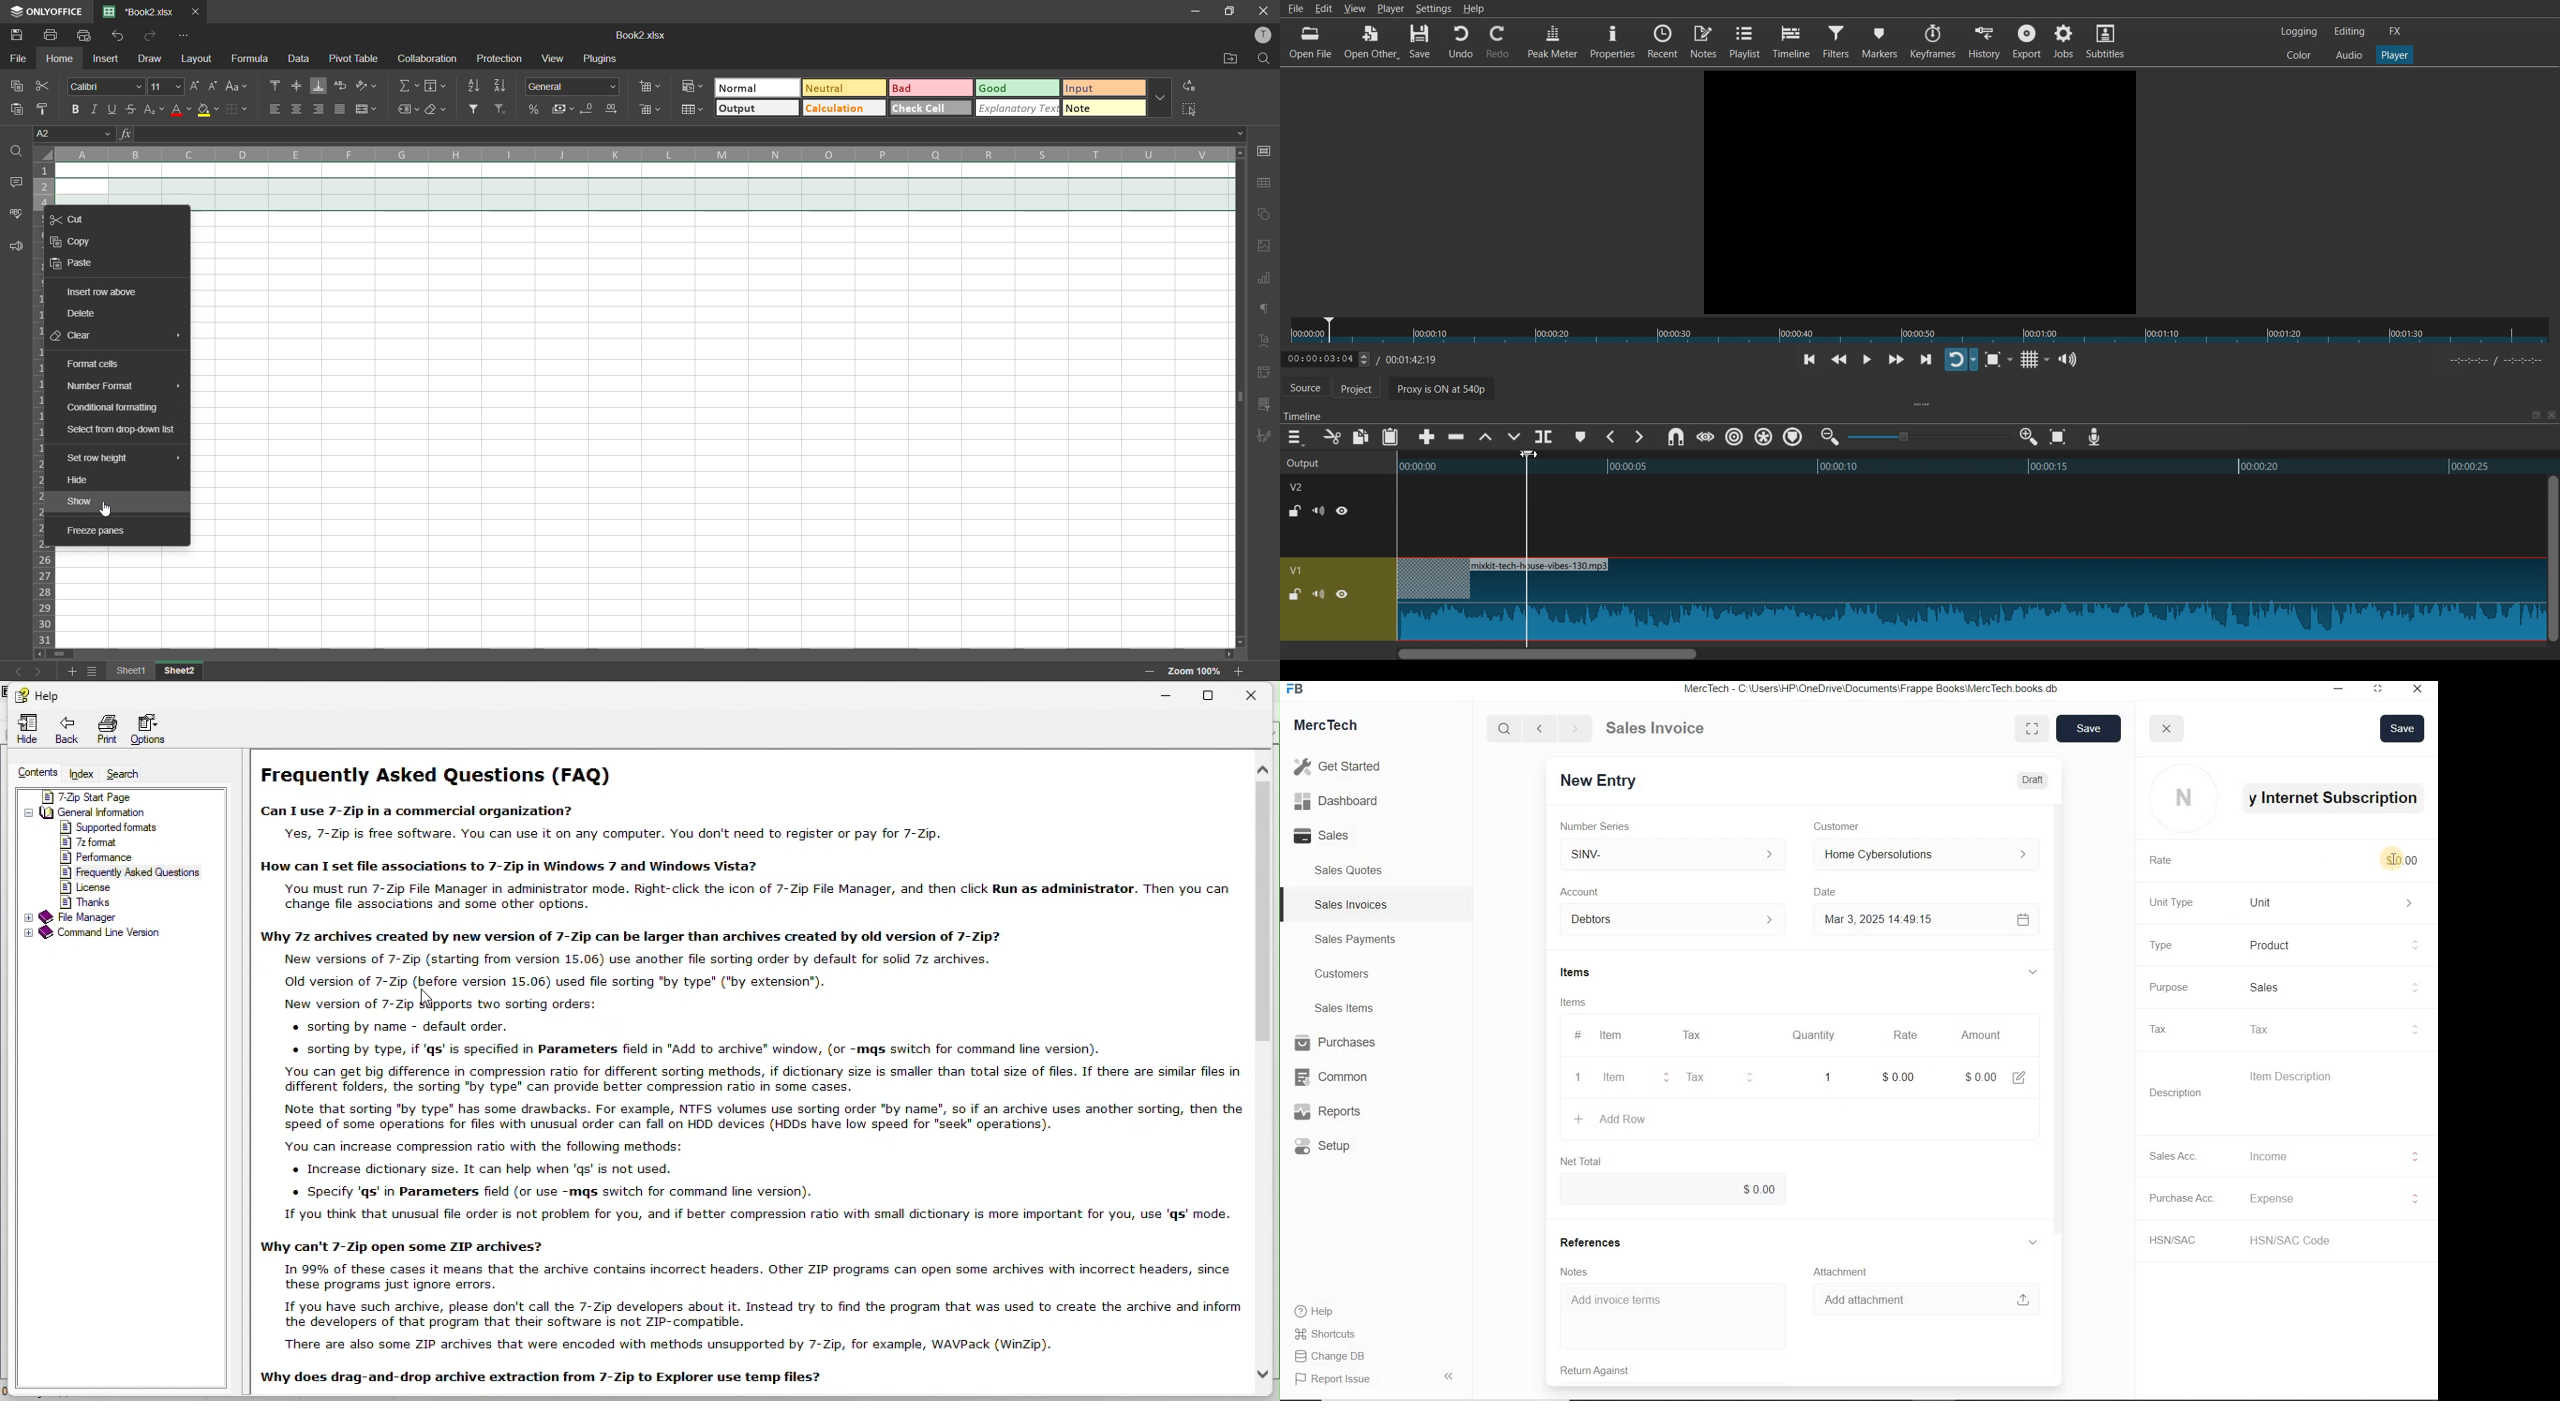 This screenshot has height=1428, width=2576. I want to click on Sales Invoices, so click(1352, 904).